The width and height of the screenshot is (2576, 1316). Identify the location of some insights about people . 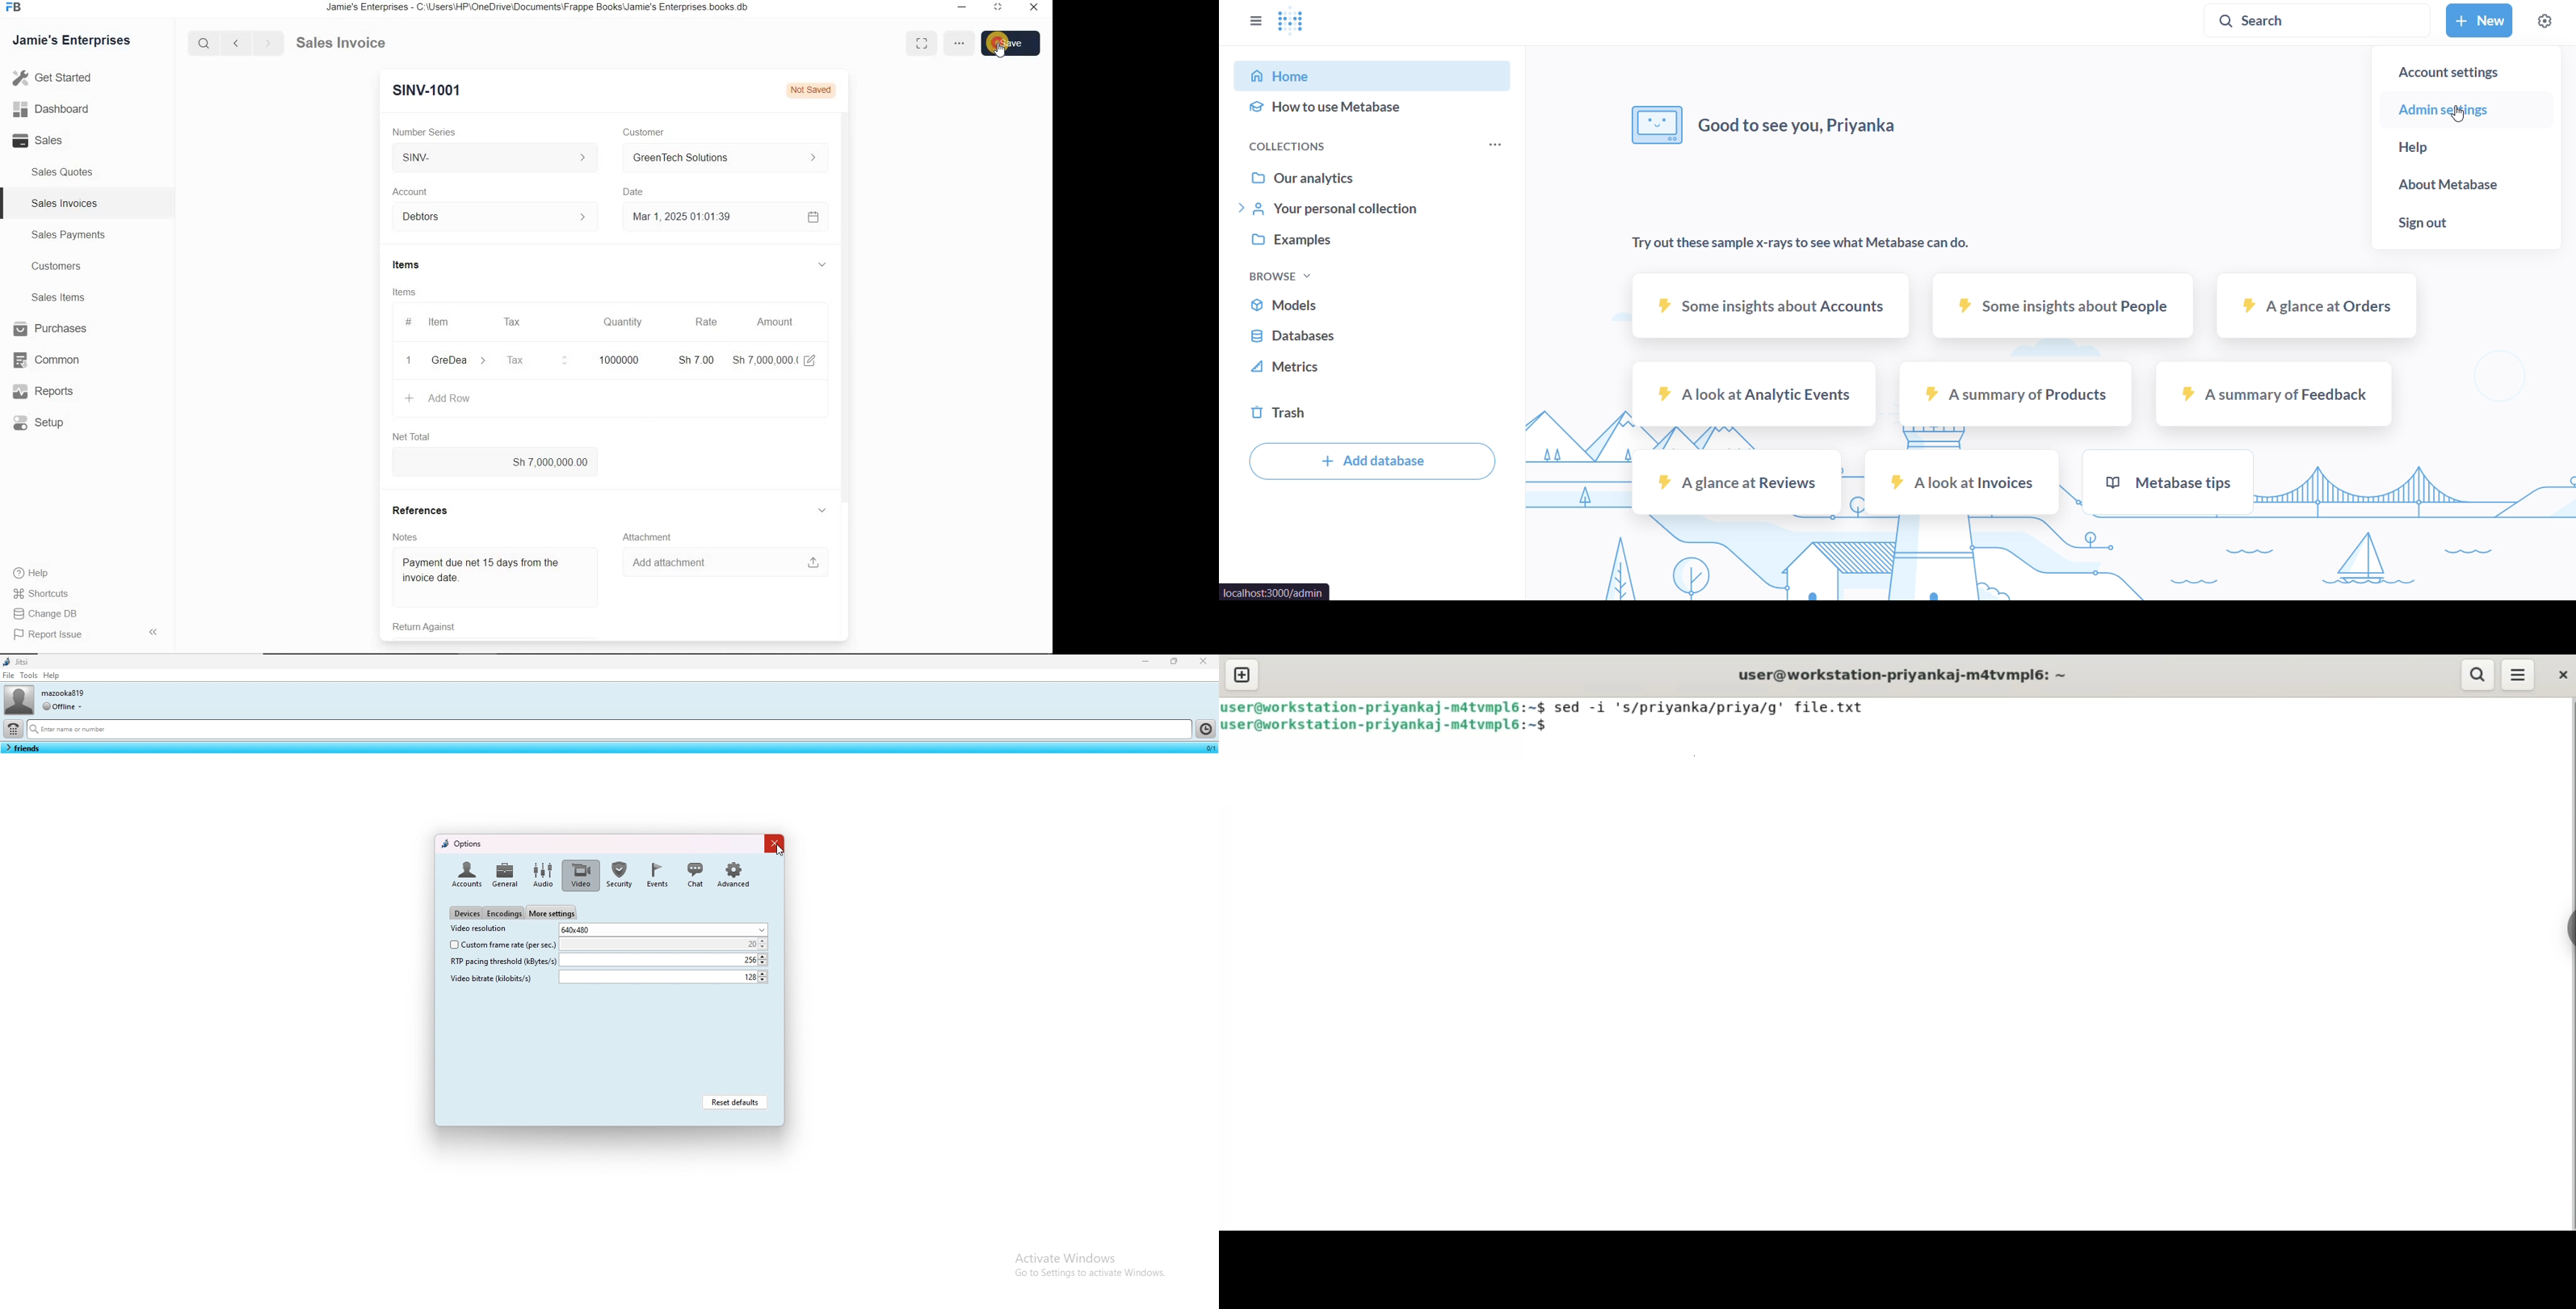
(2064, 305).